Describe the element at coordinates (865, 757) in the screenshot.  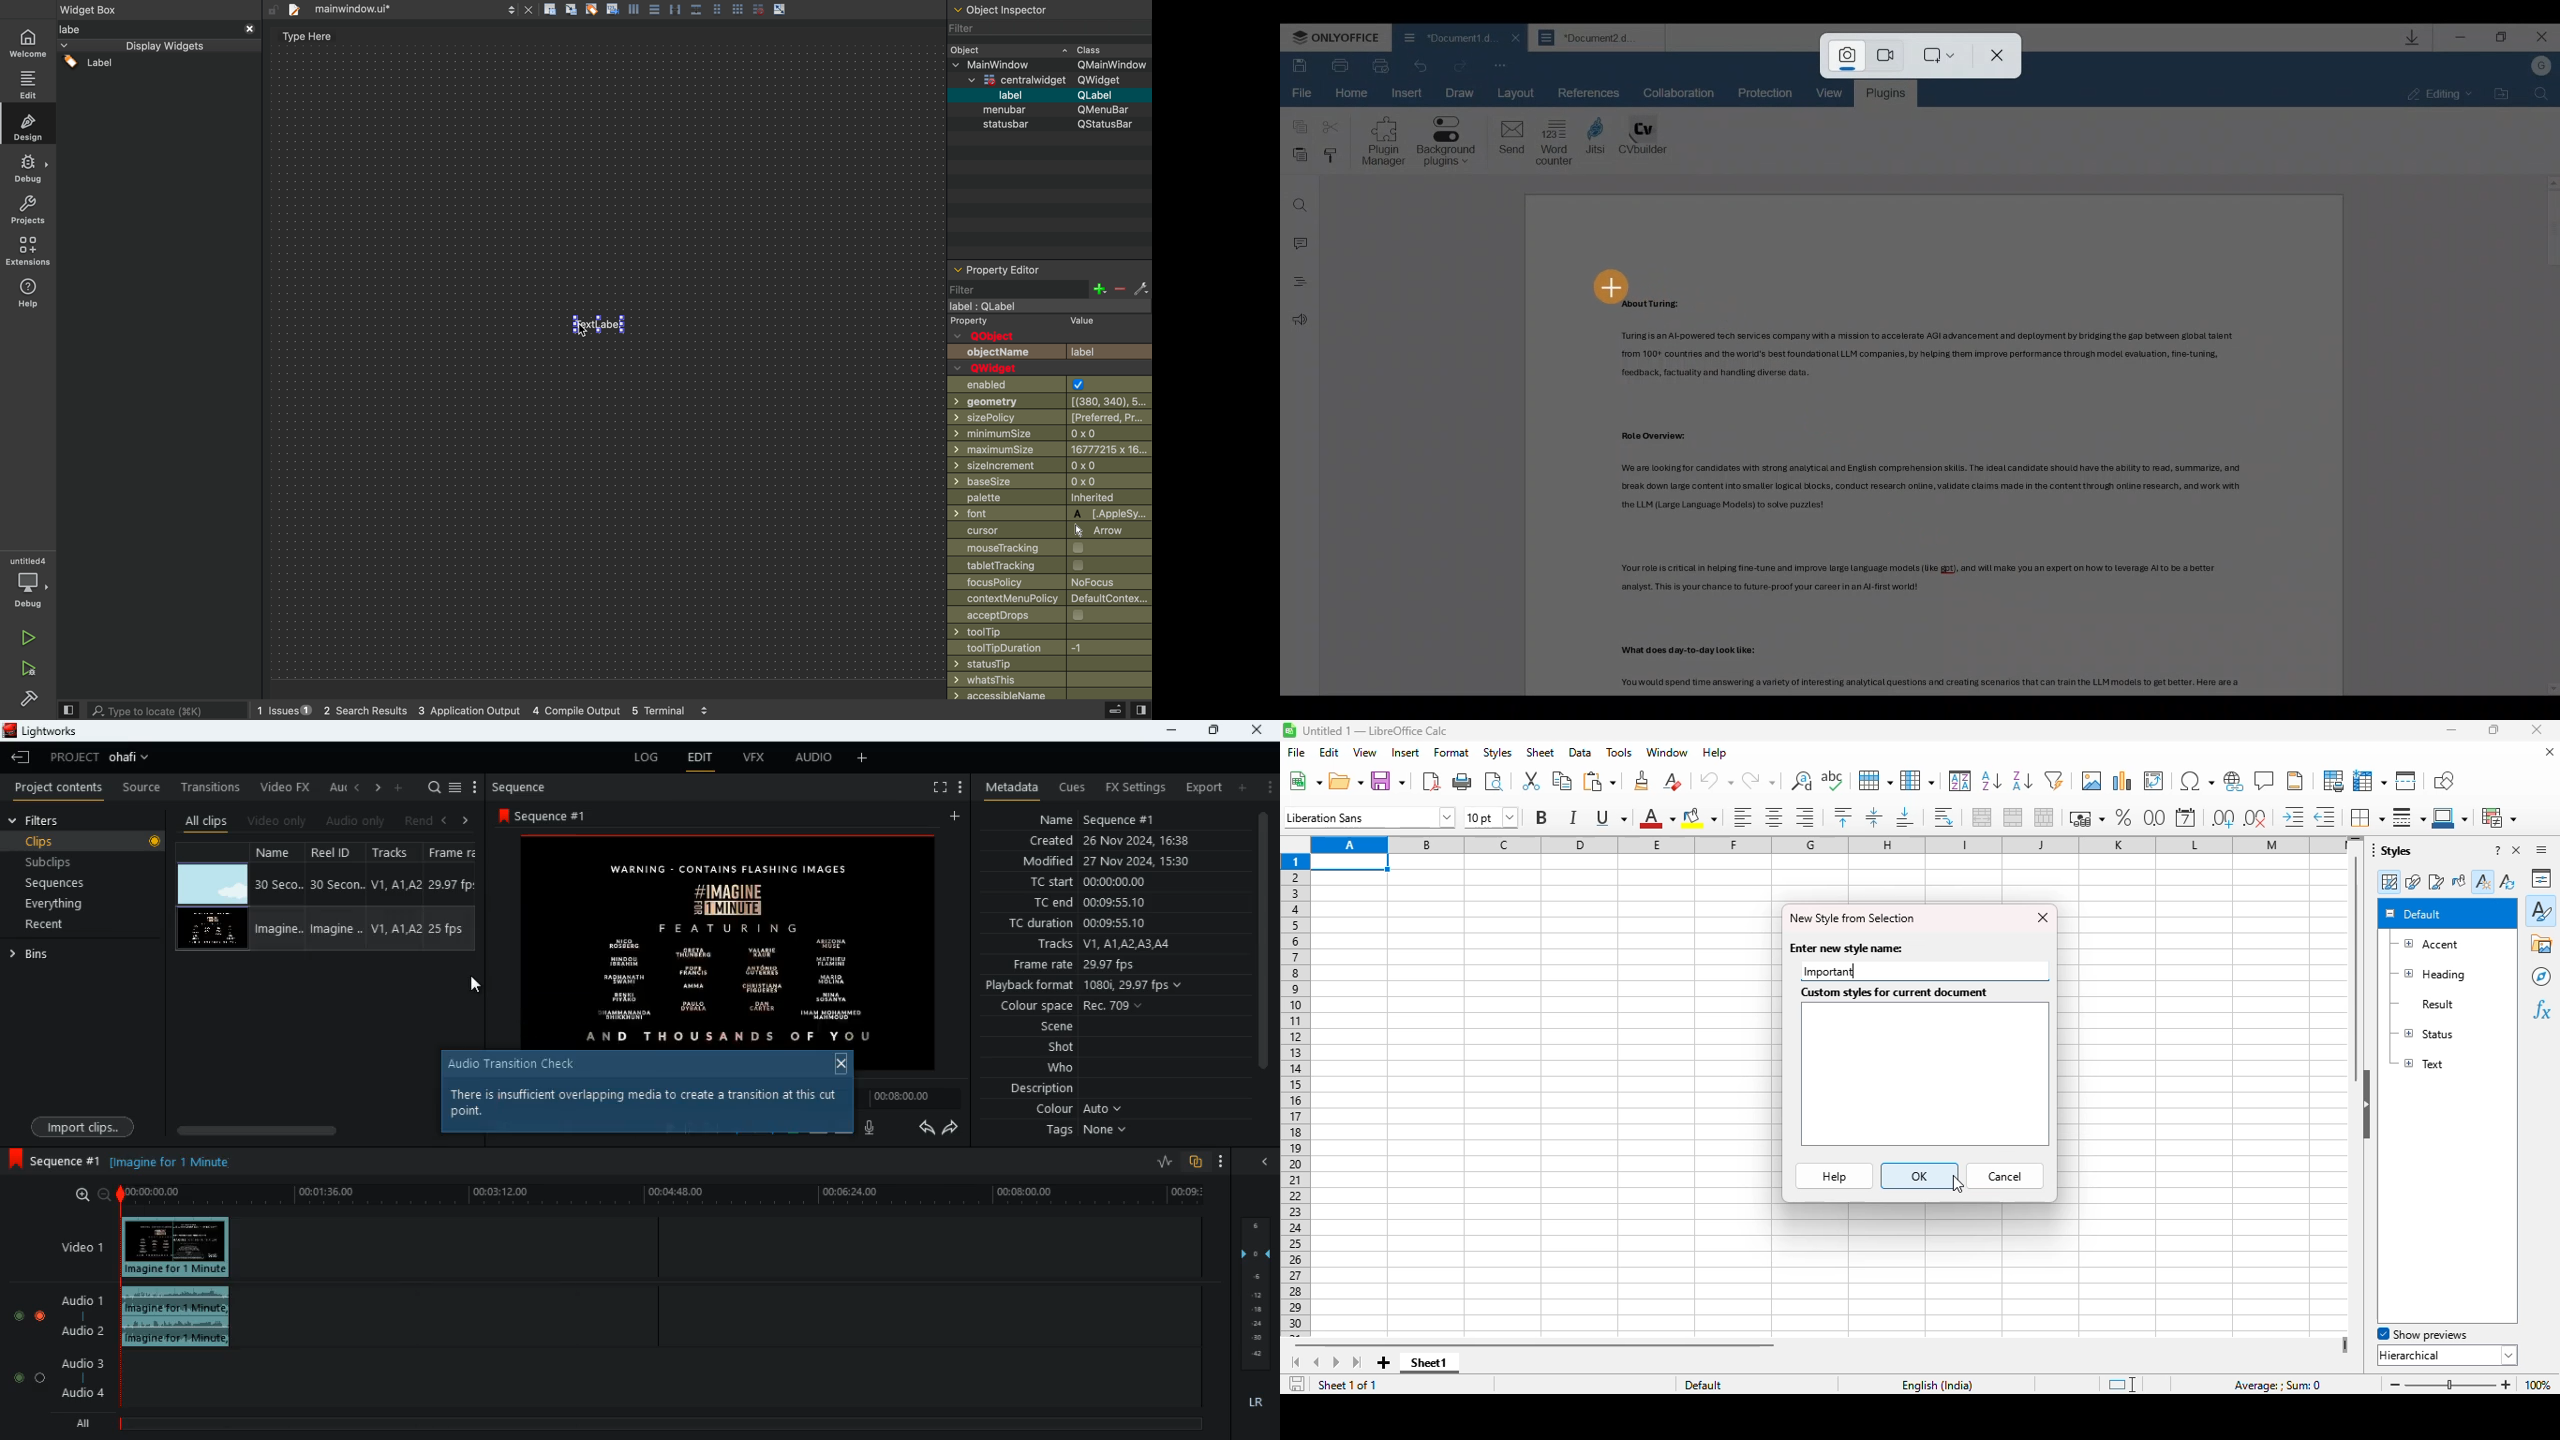
I see `more` at that location.